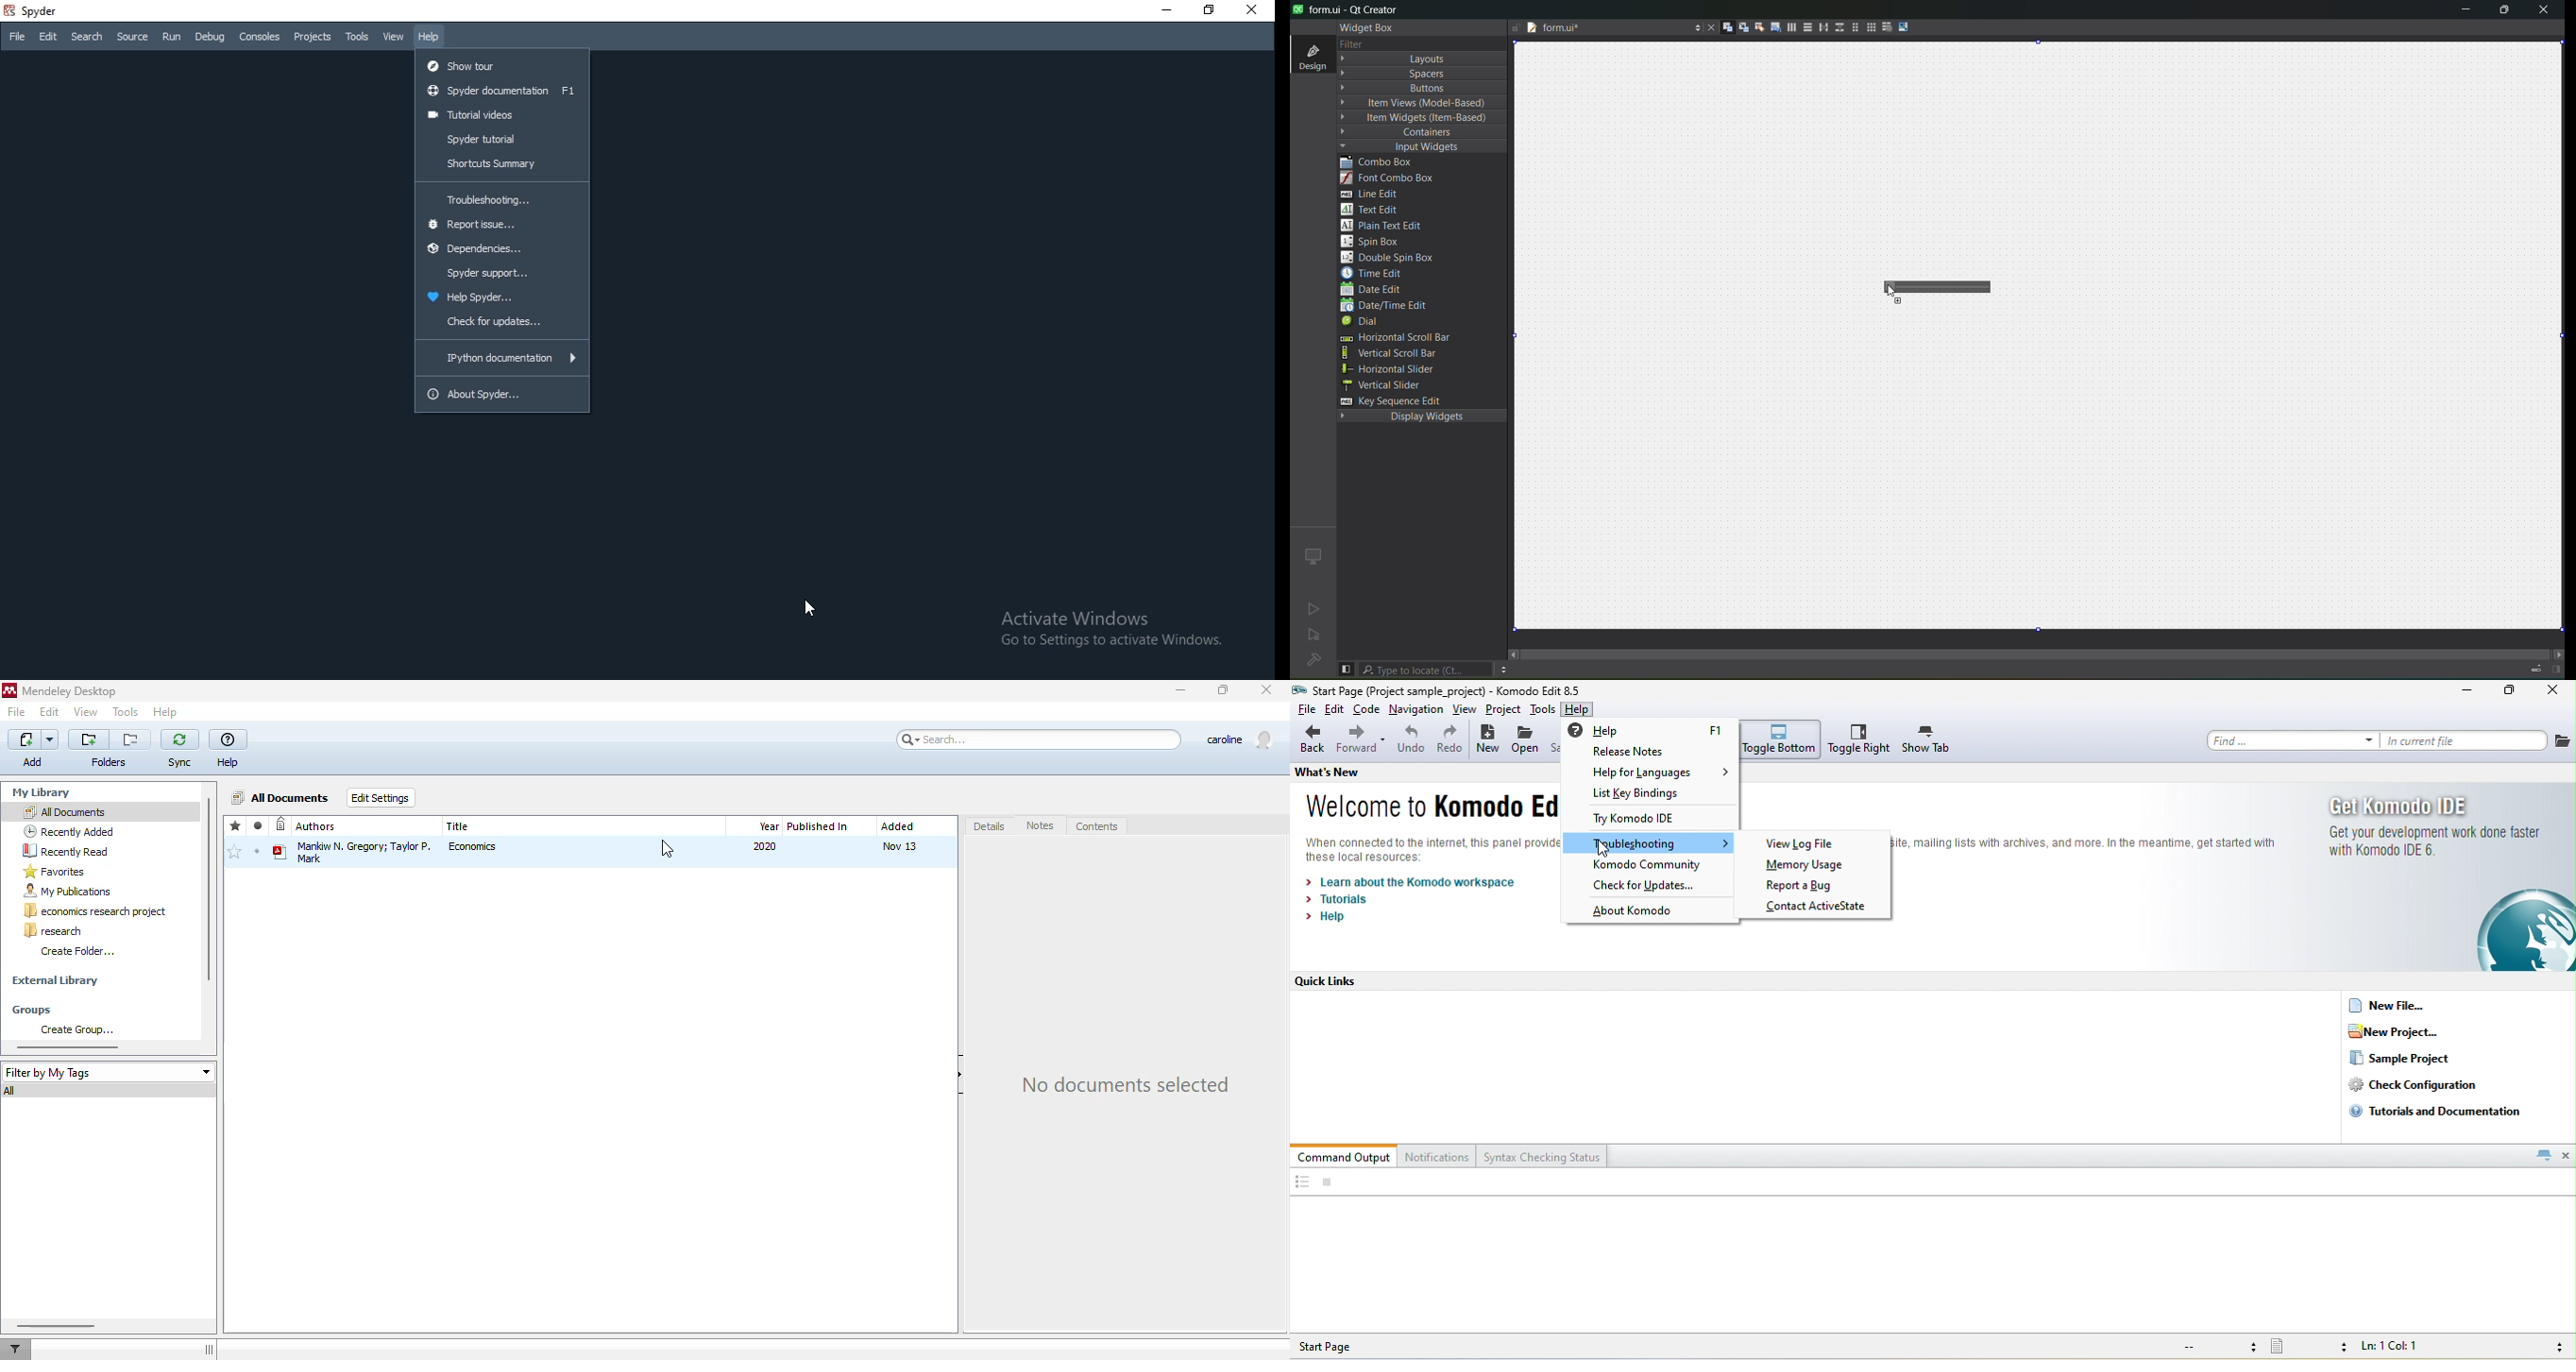  I want to click on Run, so click(170, 36).